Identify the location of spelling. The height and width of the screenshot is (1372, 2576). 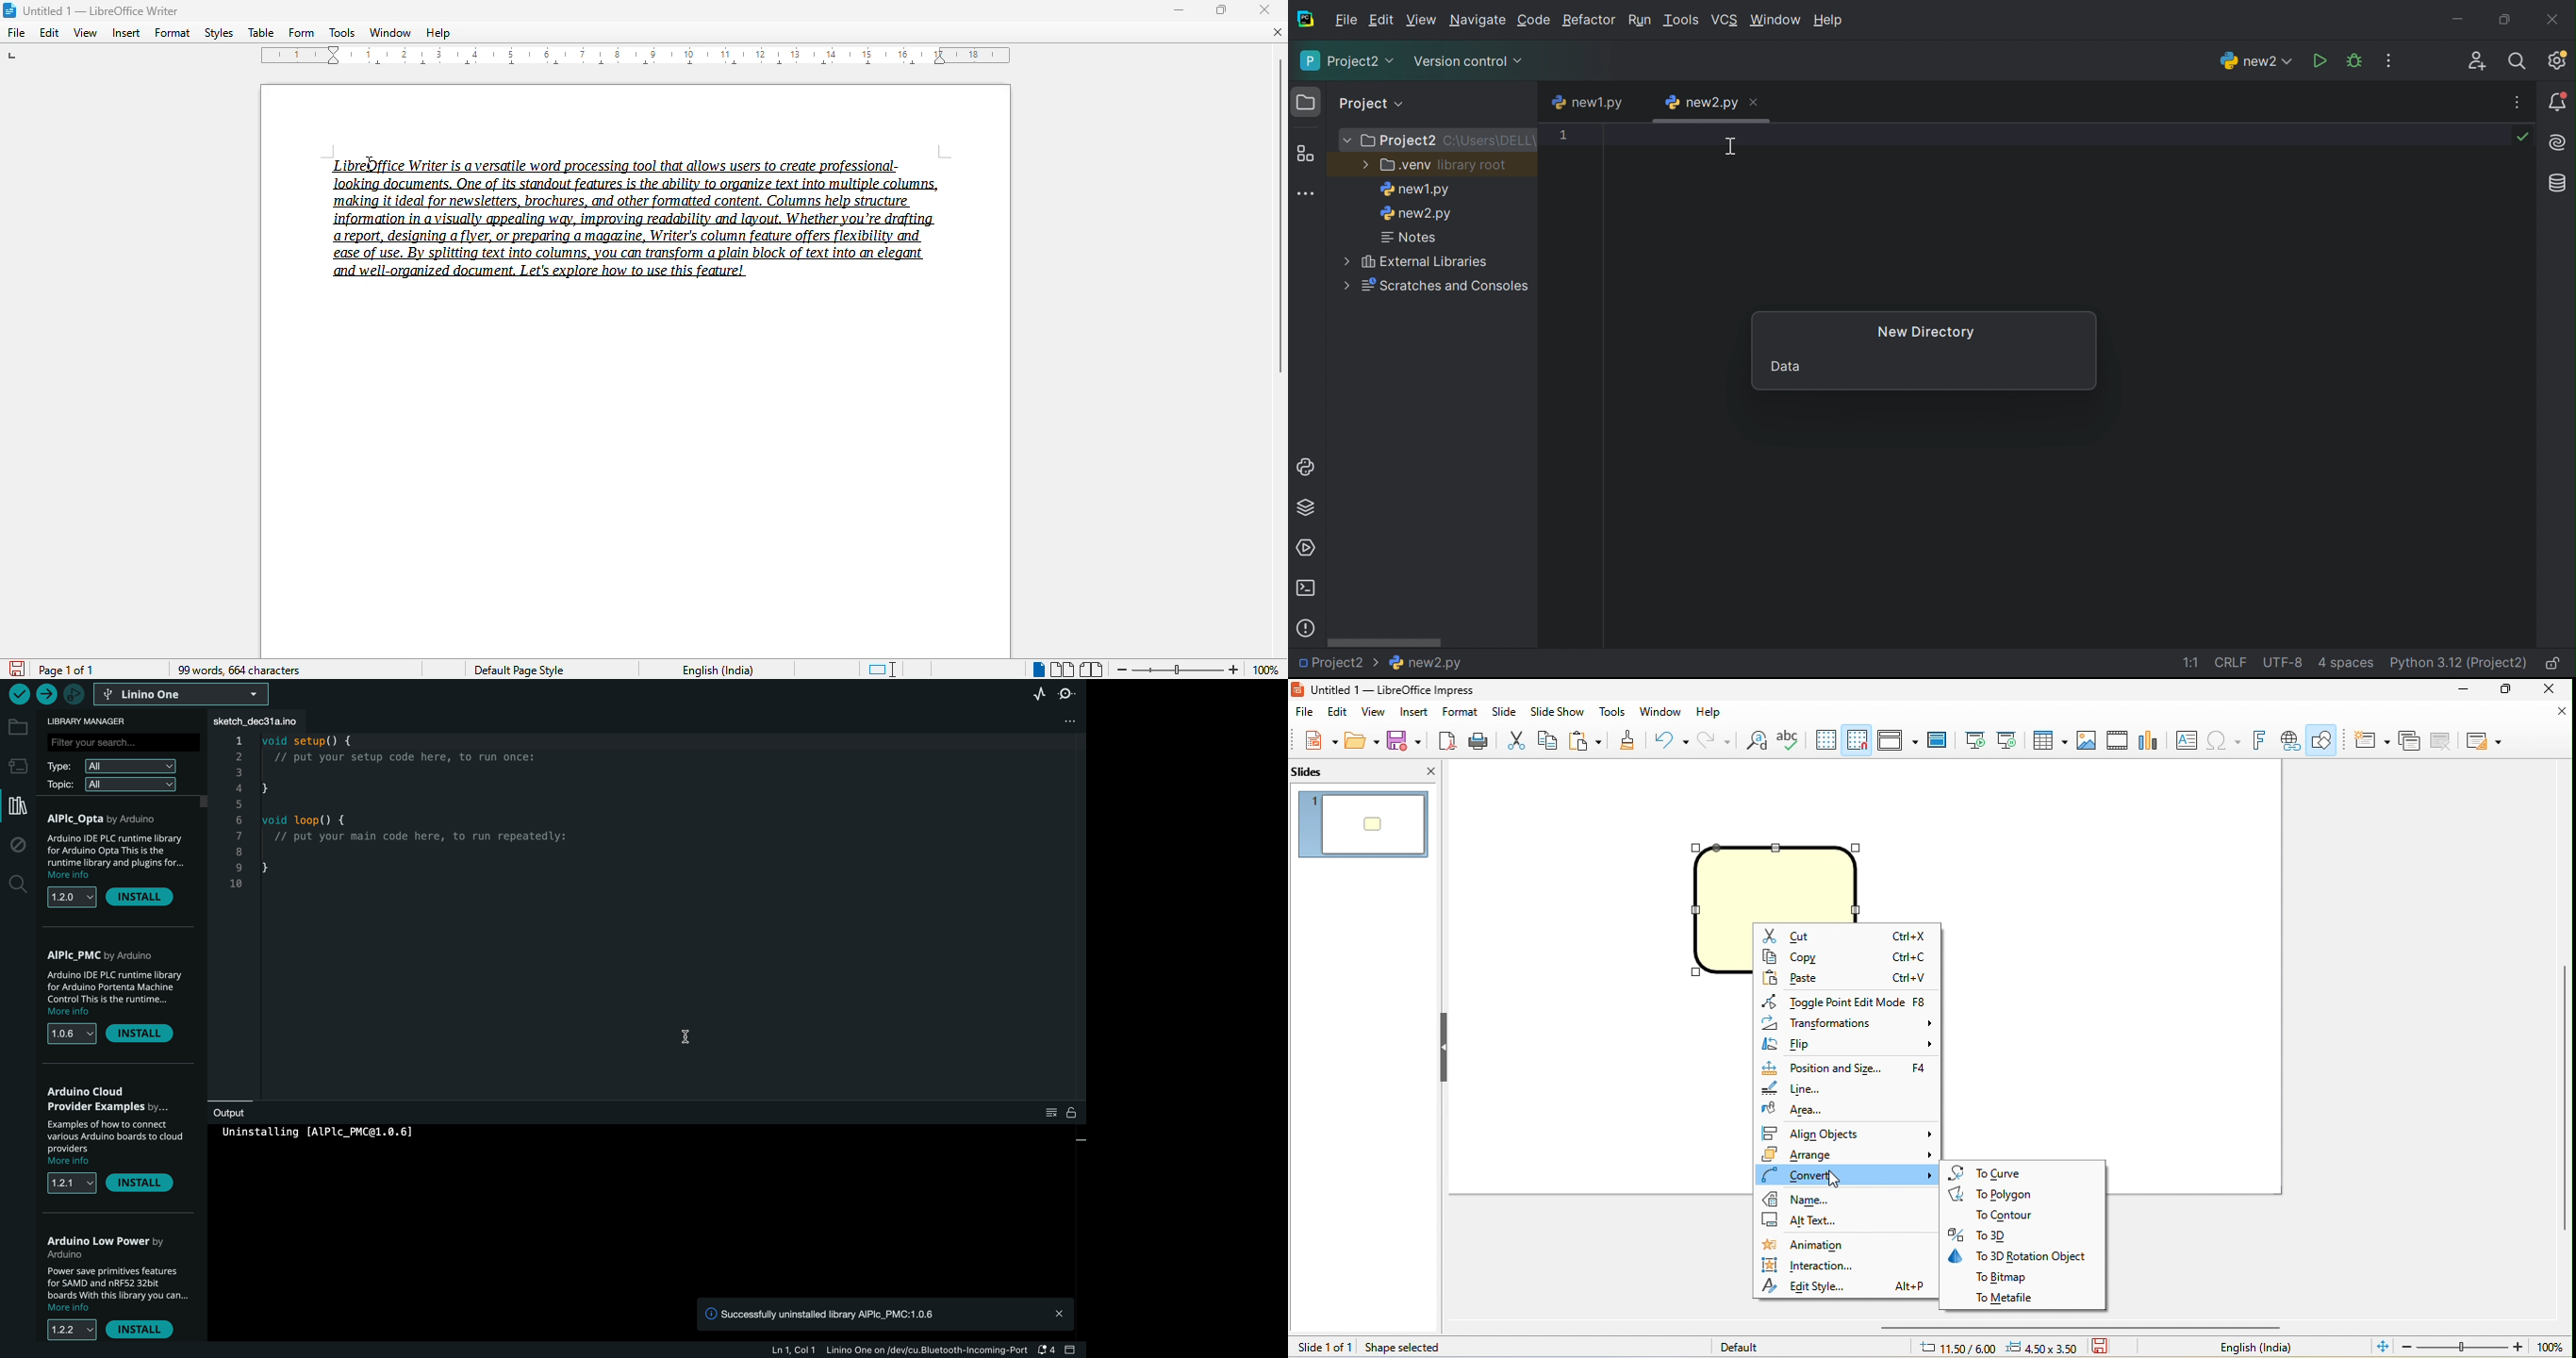
(1792, 739).